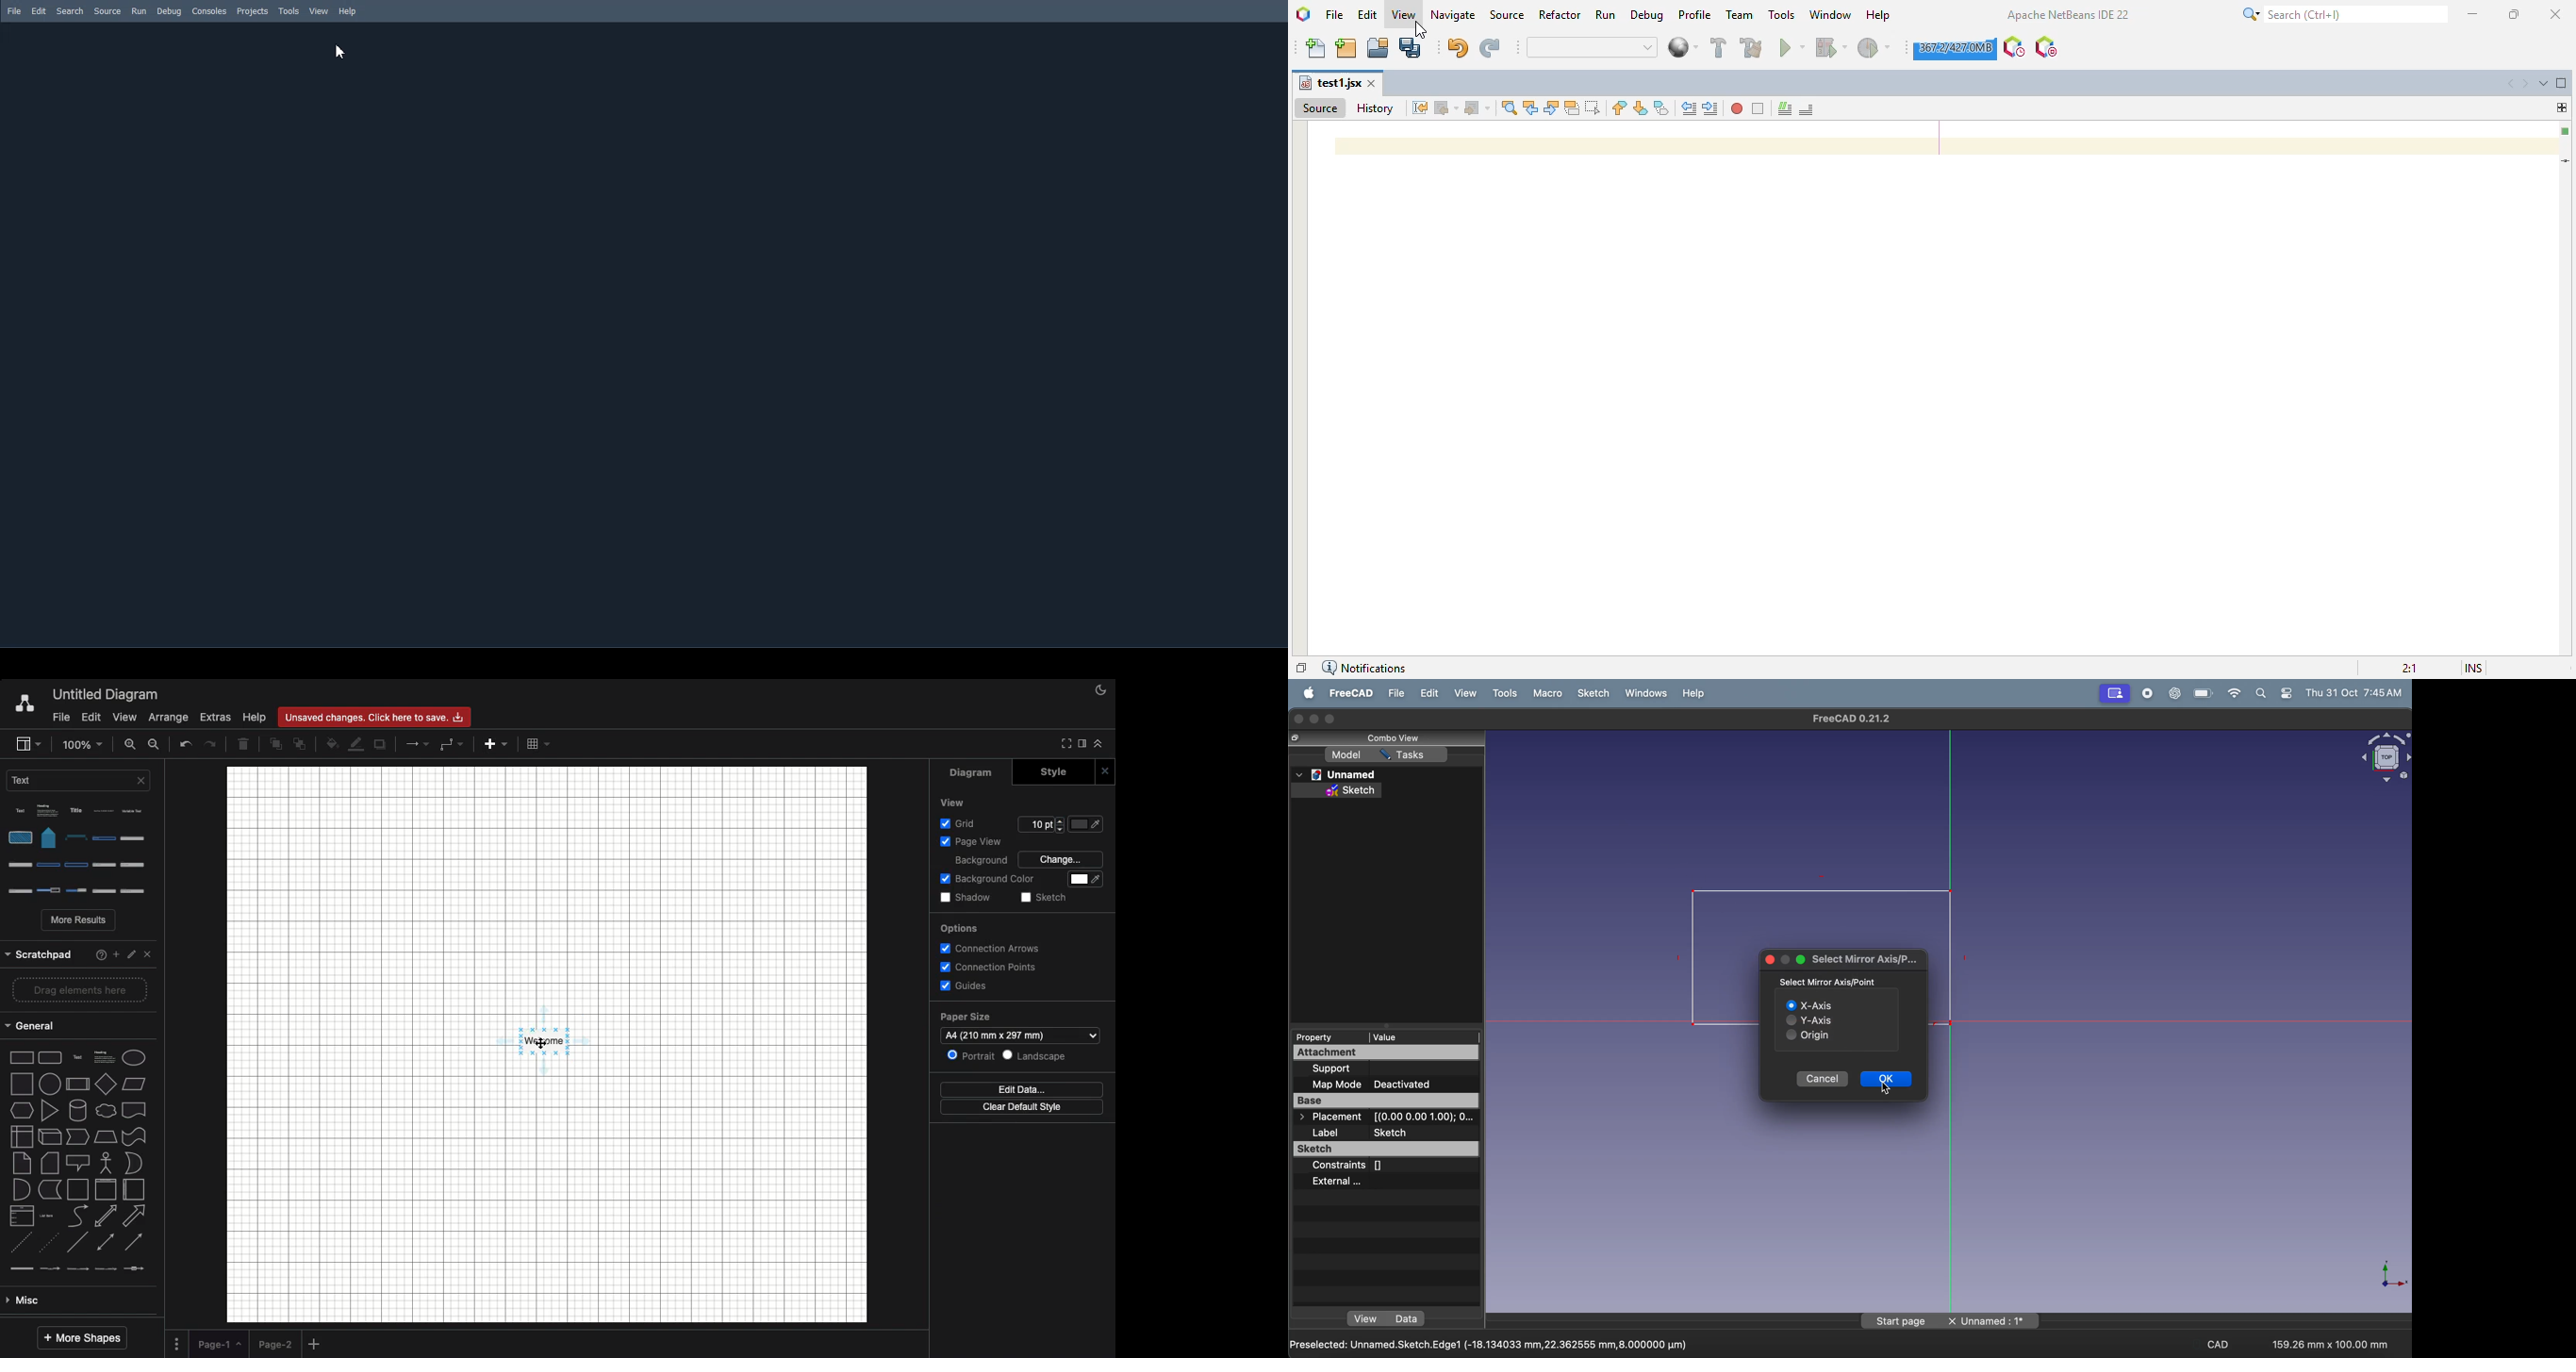 This screenshot has height=1372, width=2576. Describe the element at coordinates (945, 804) in the screenshot. I see `Font` at that location.